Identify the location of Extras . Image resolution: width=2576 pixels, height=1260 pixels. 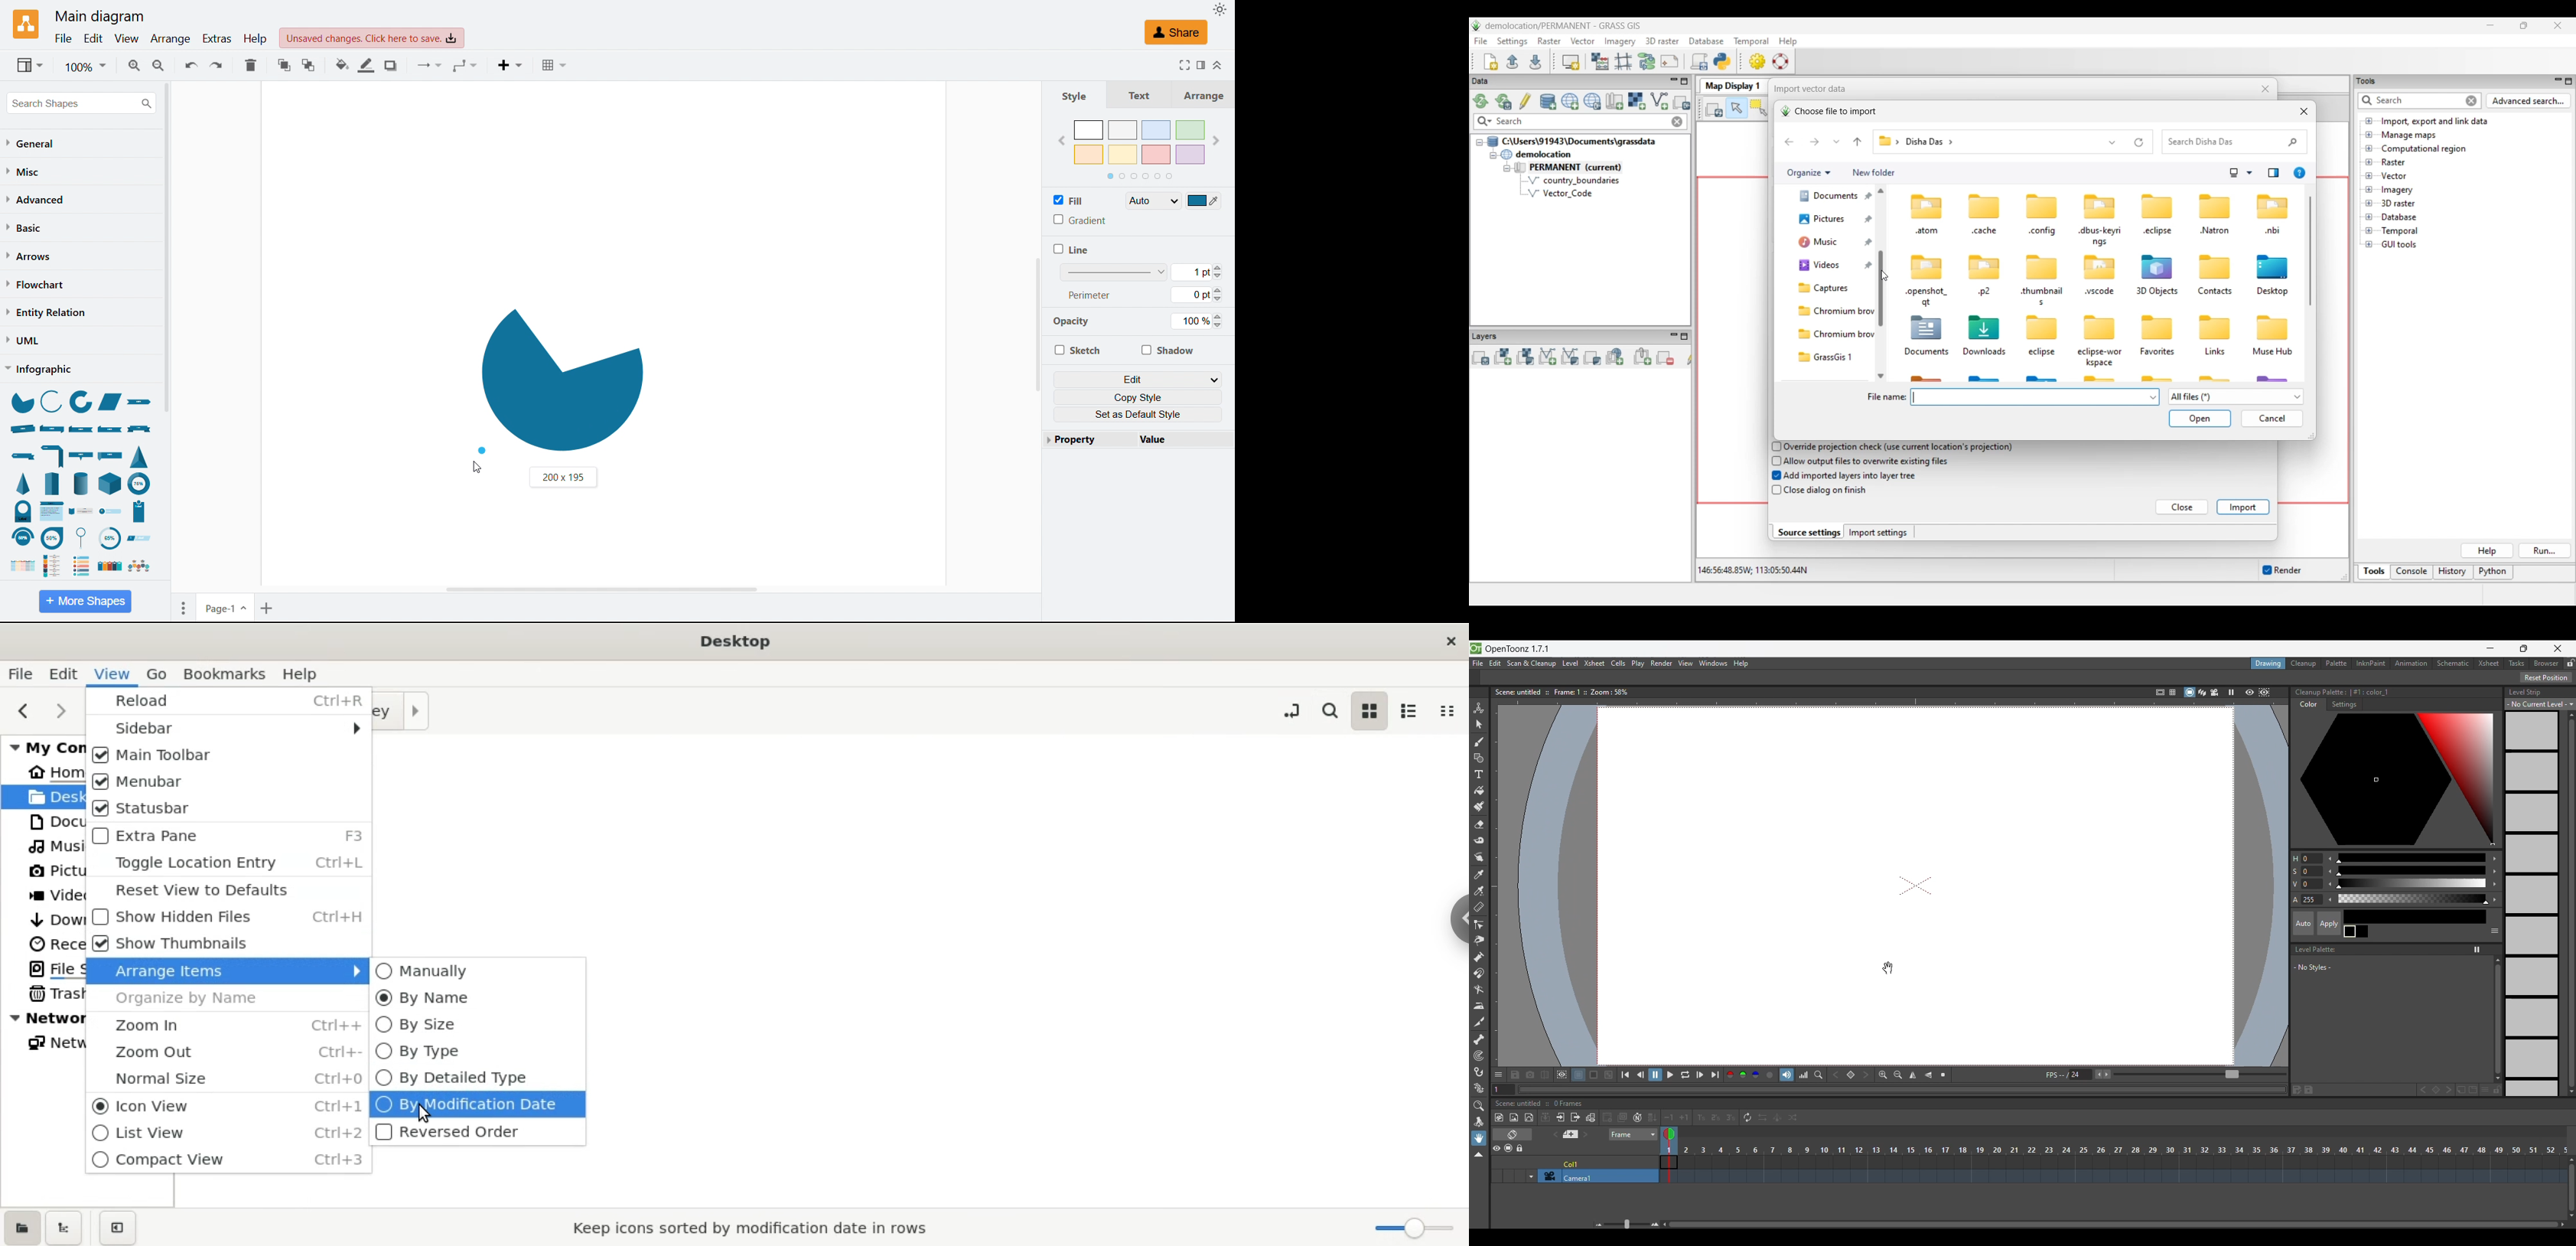
(218, 39).